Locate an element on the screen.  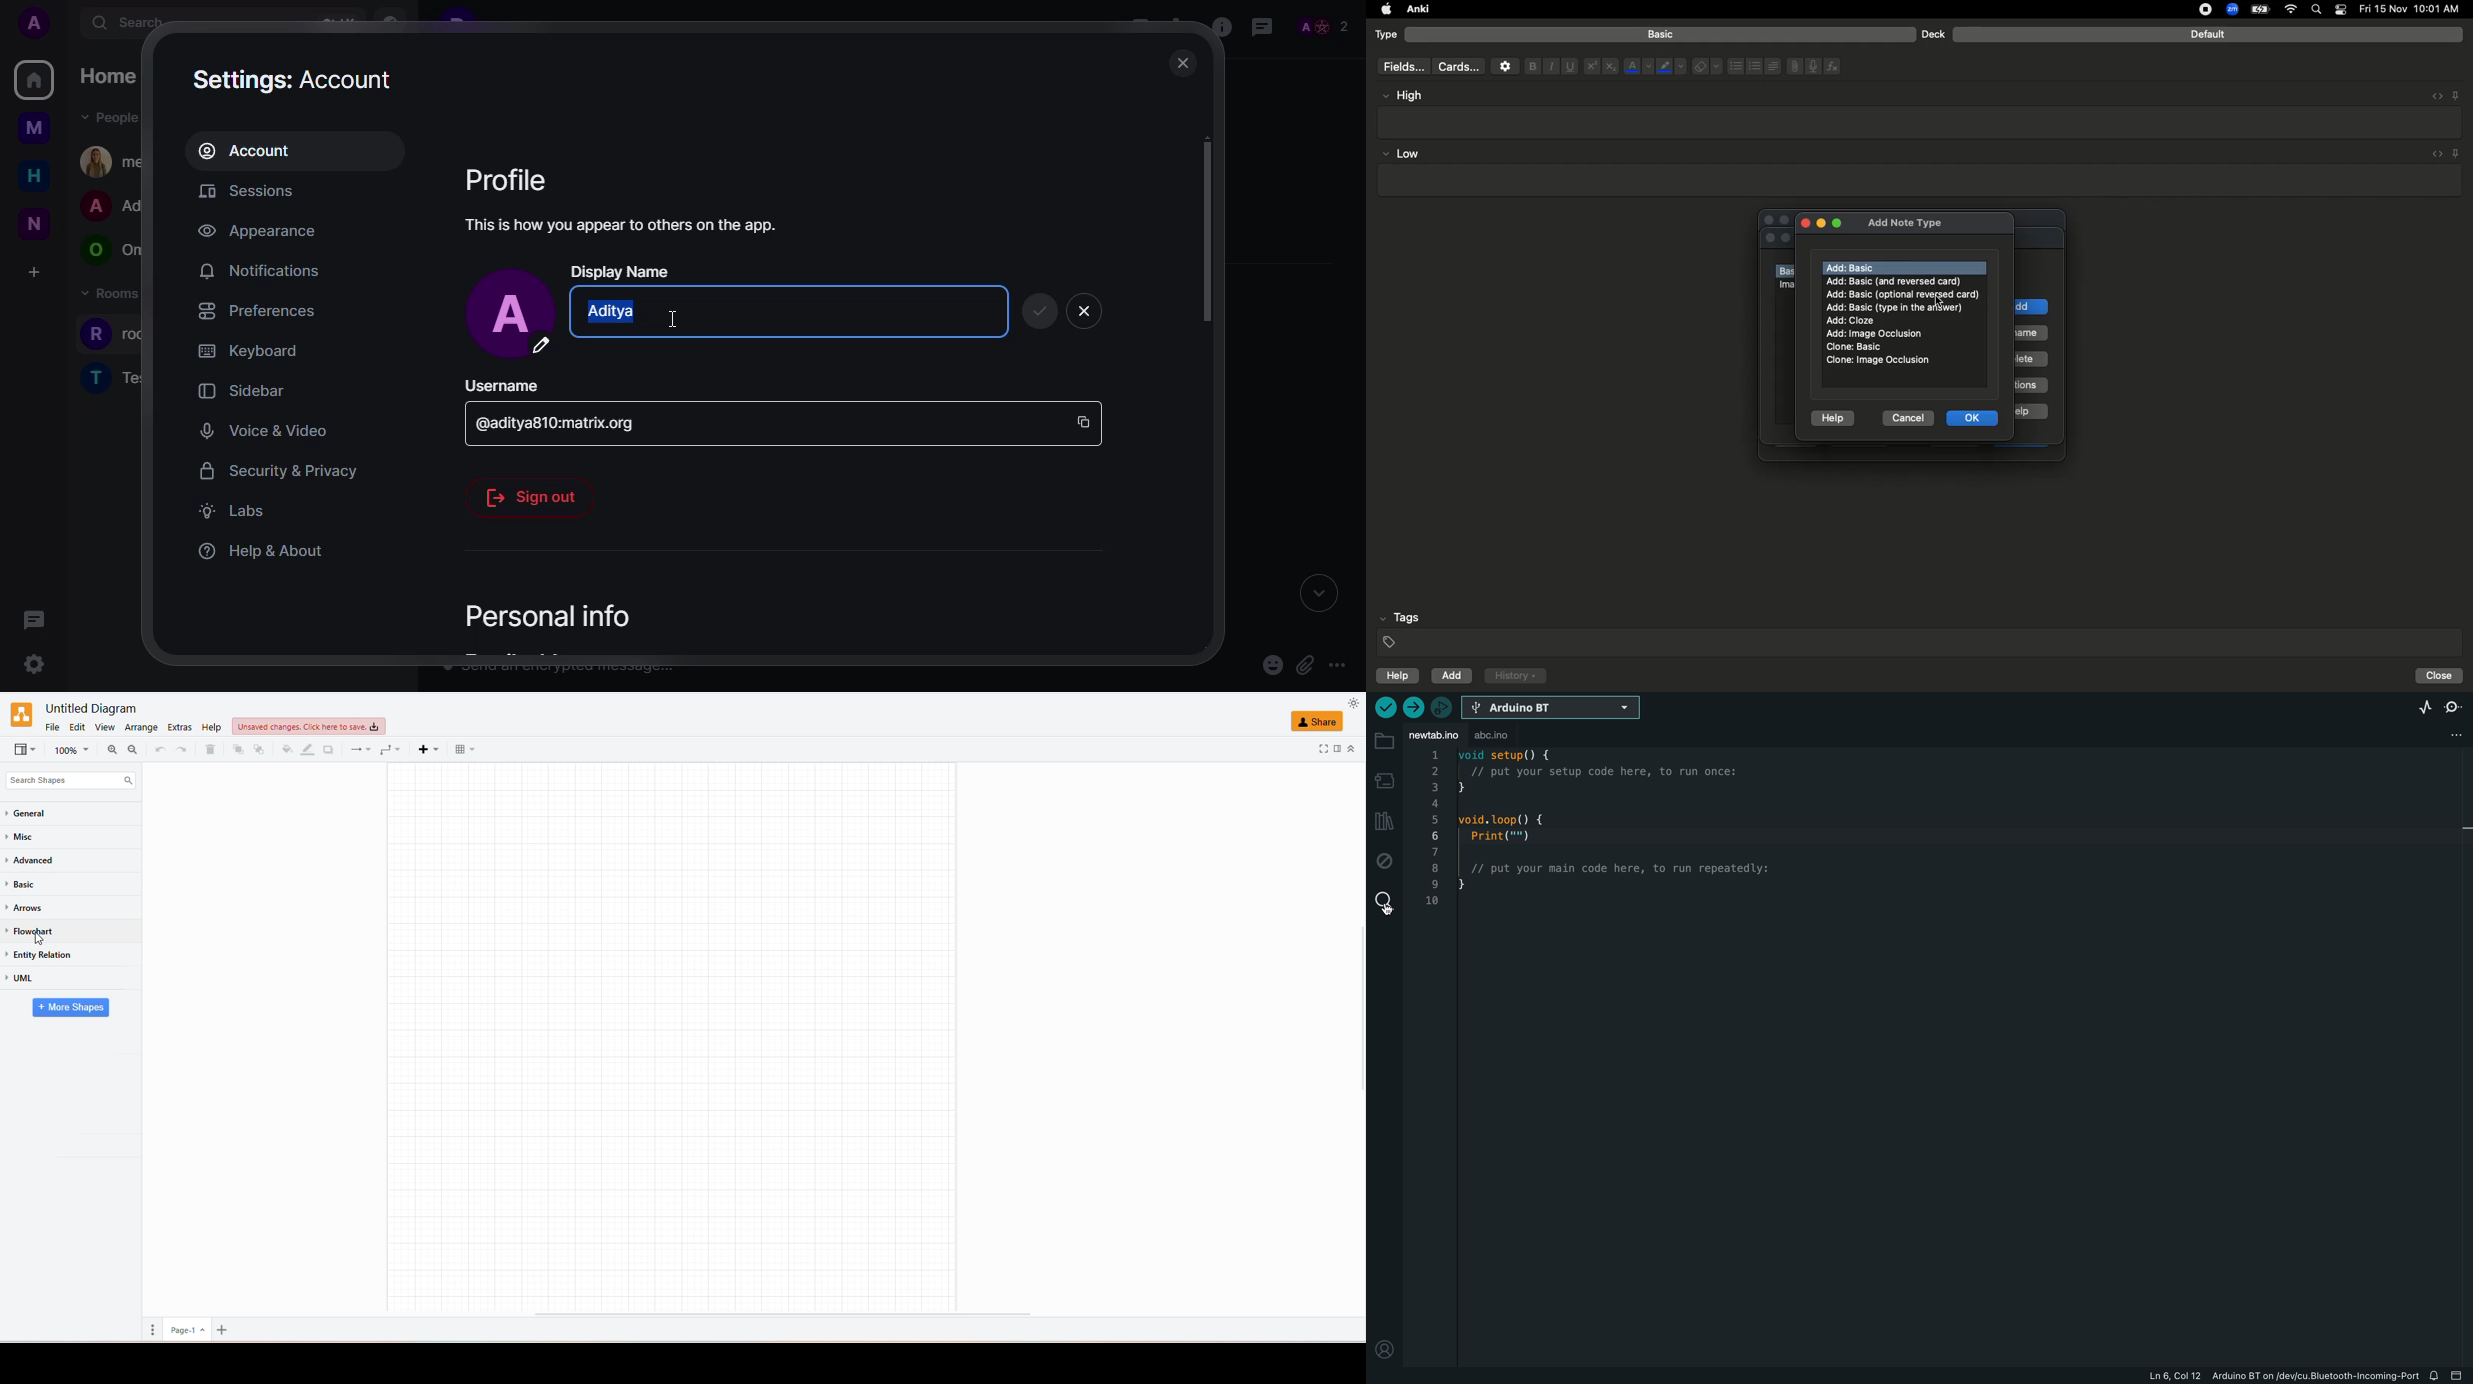
threads is located at coordinates (33, 619).